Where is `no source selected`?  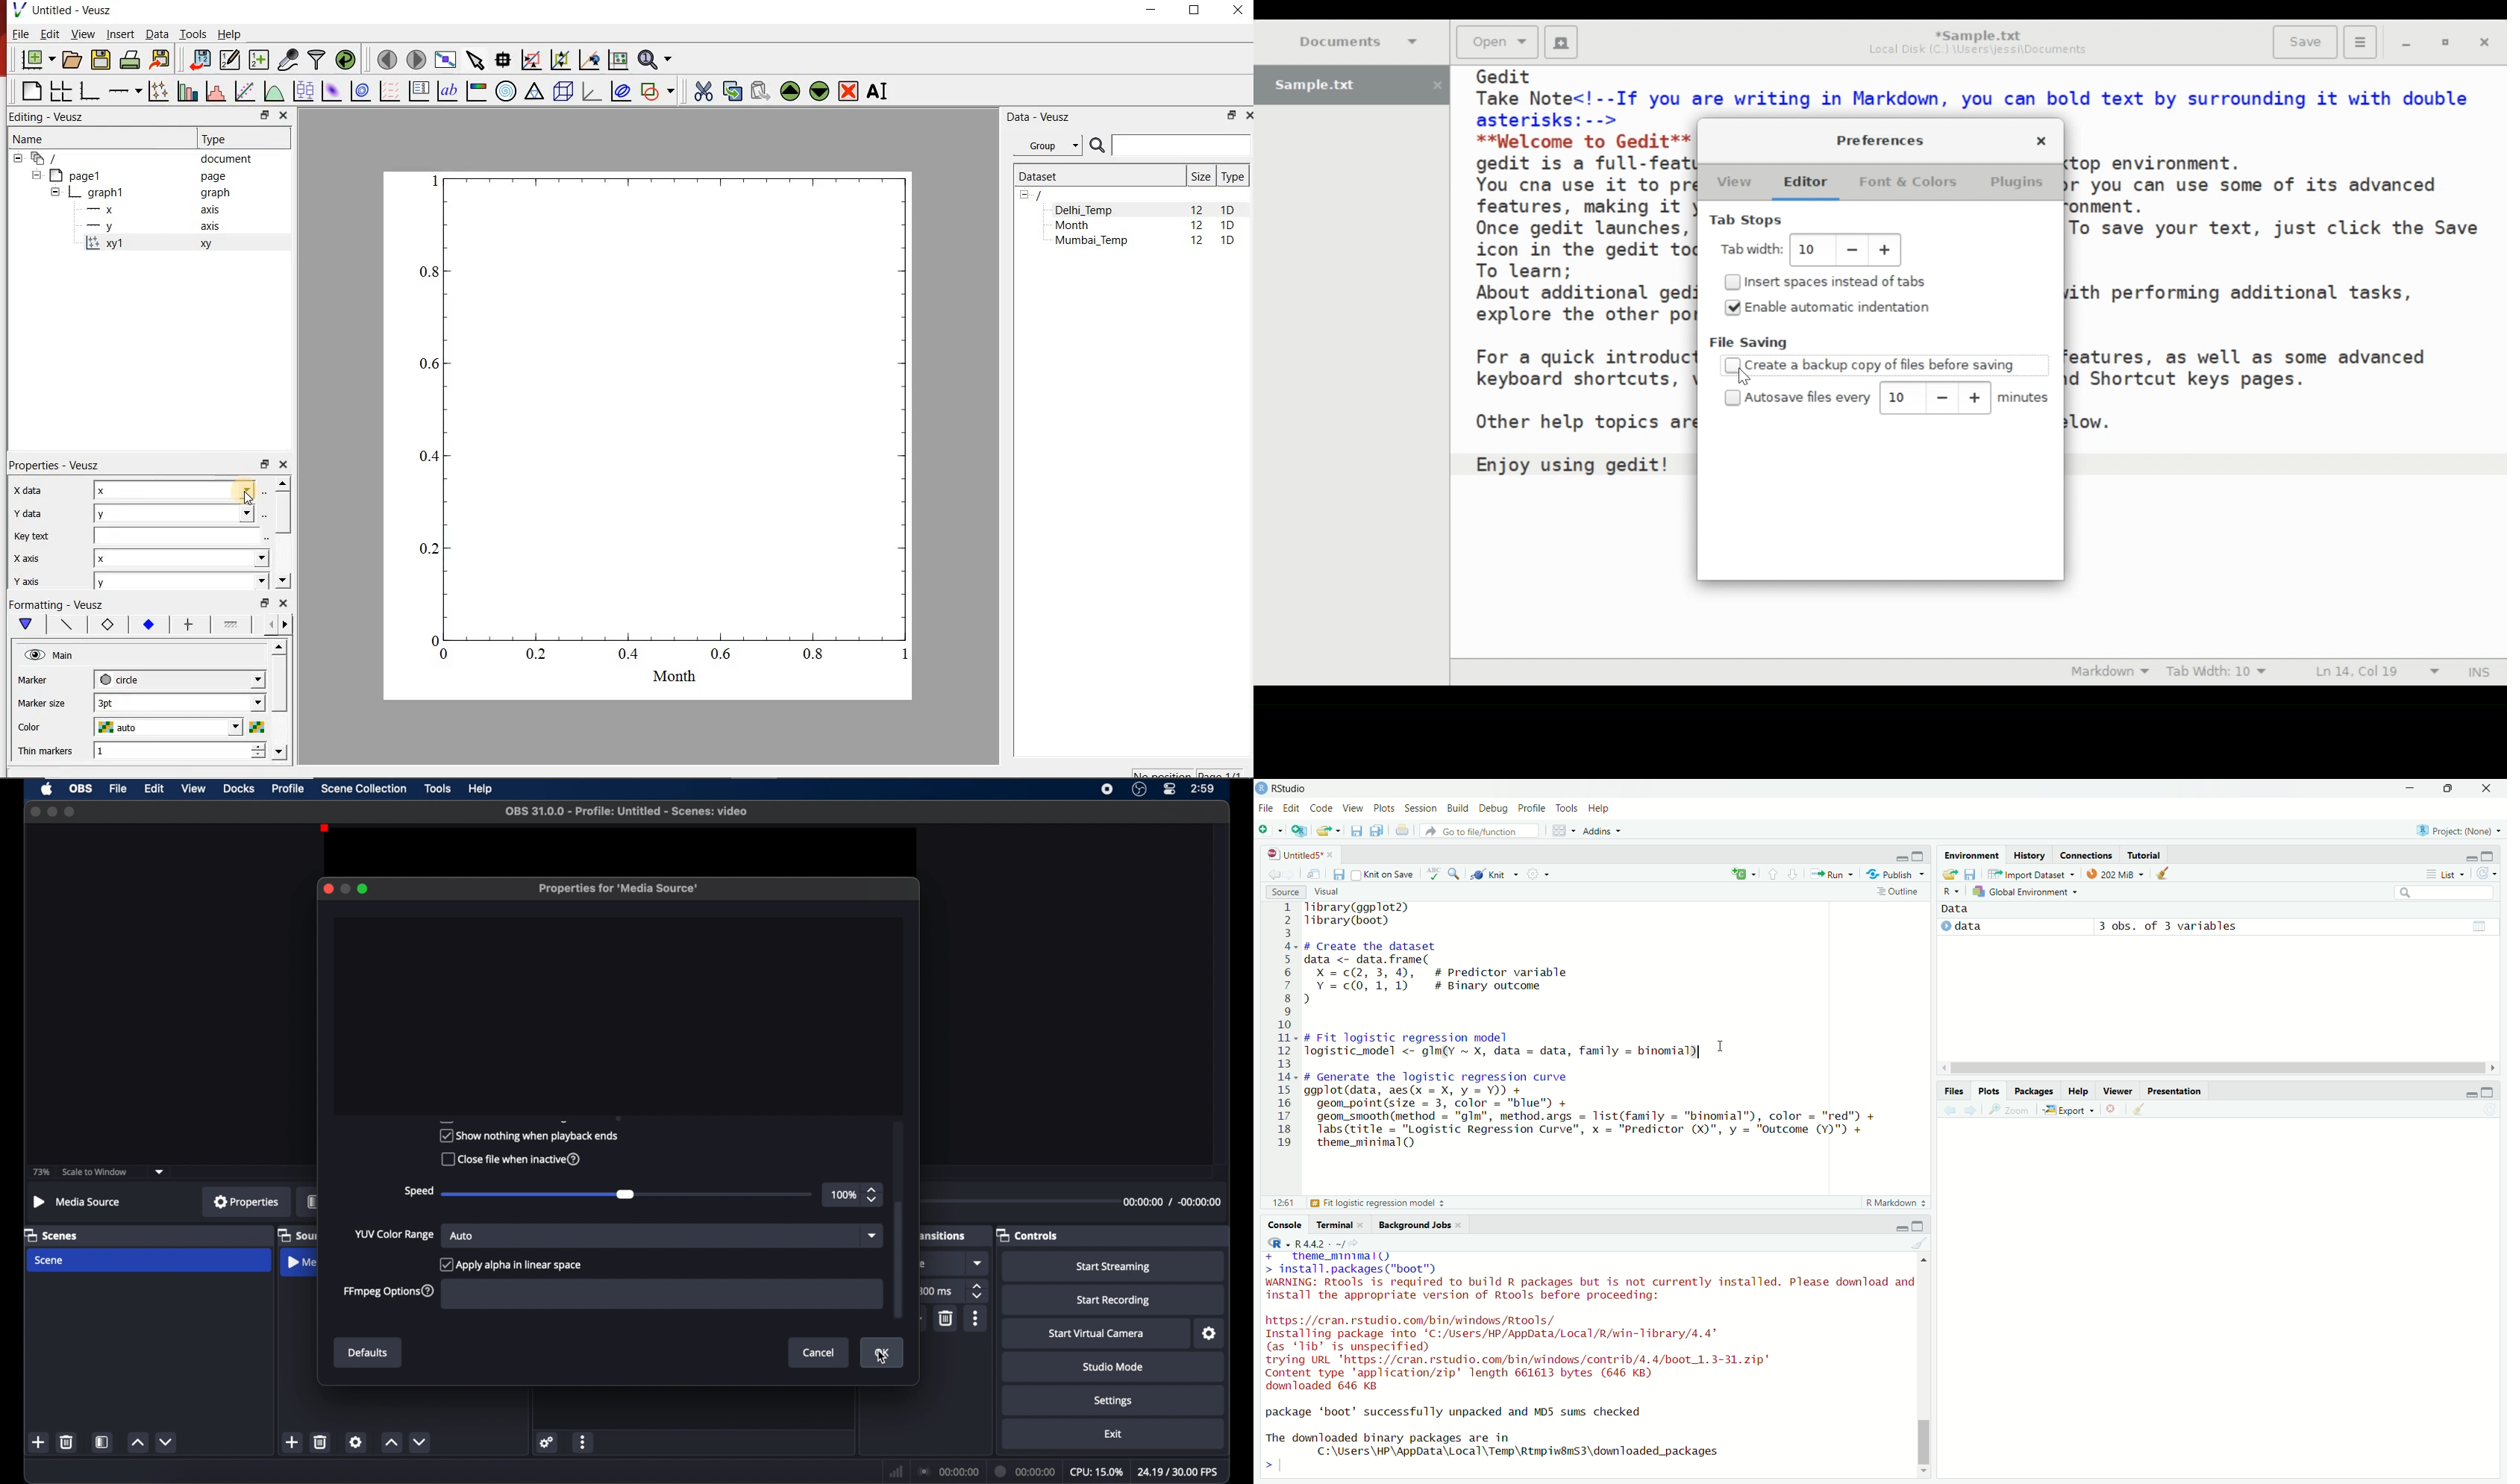
no source selected is located at coordinates (80, 1202).